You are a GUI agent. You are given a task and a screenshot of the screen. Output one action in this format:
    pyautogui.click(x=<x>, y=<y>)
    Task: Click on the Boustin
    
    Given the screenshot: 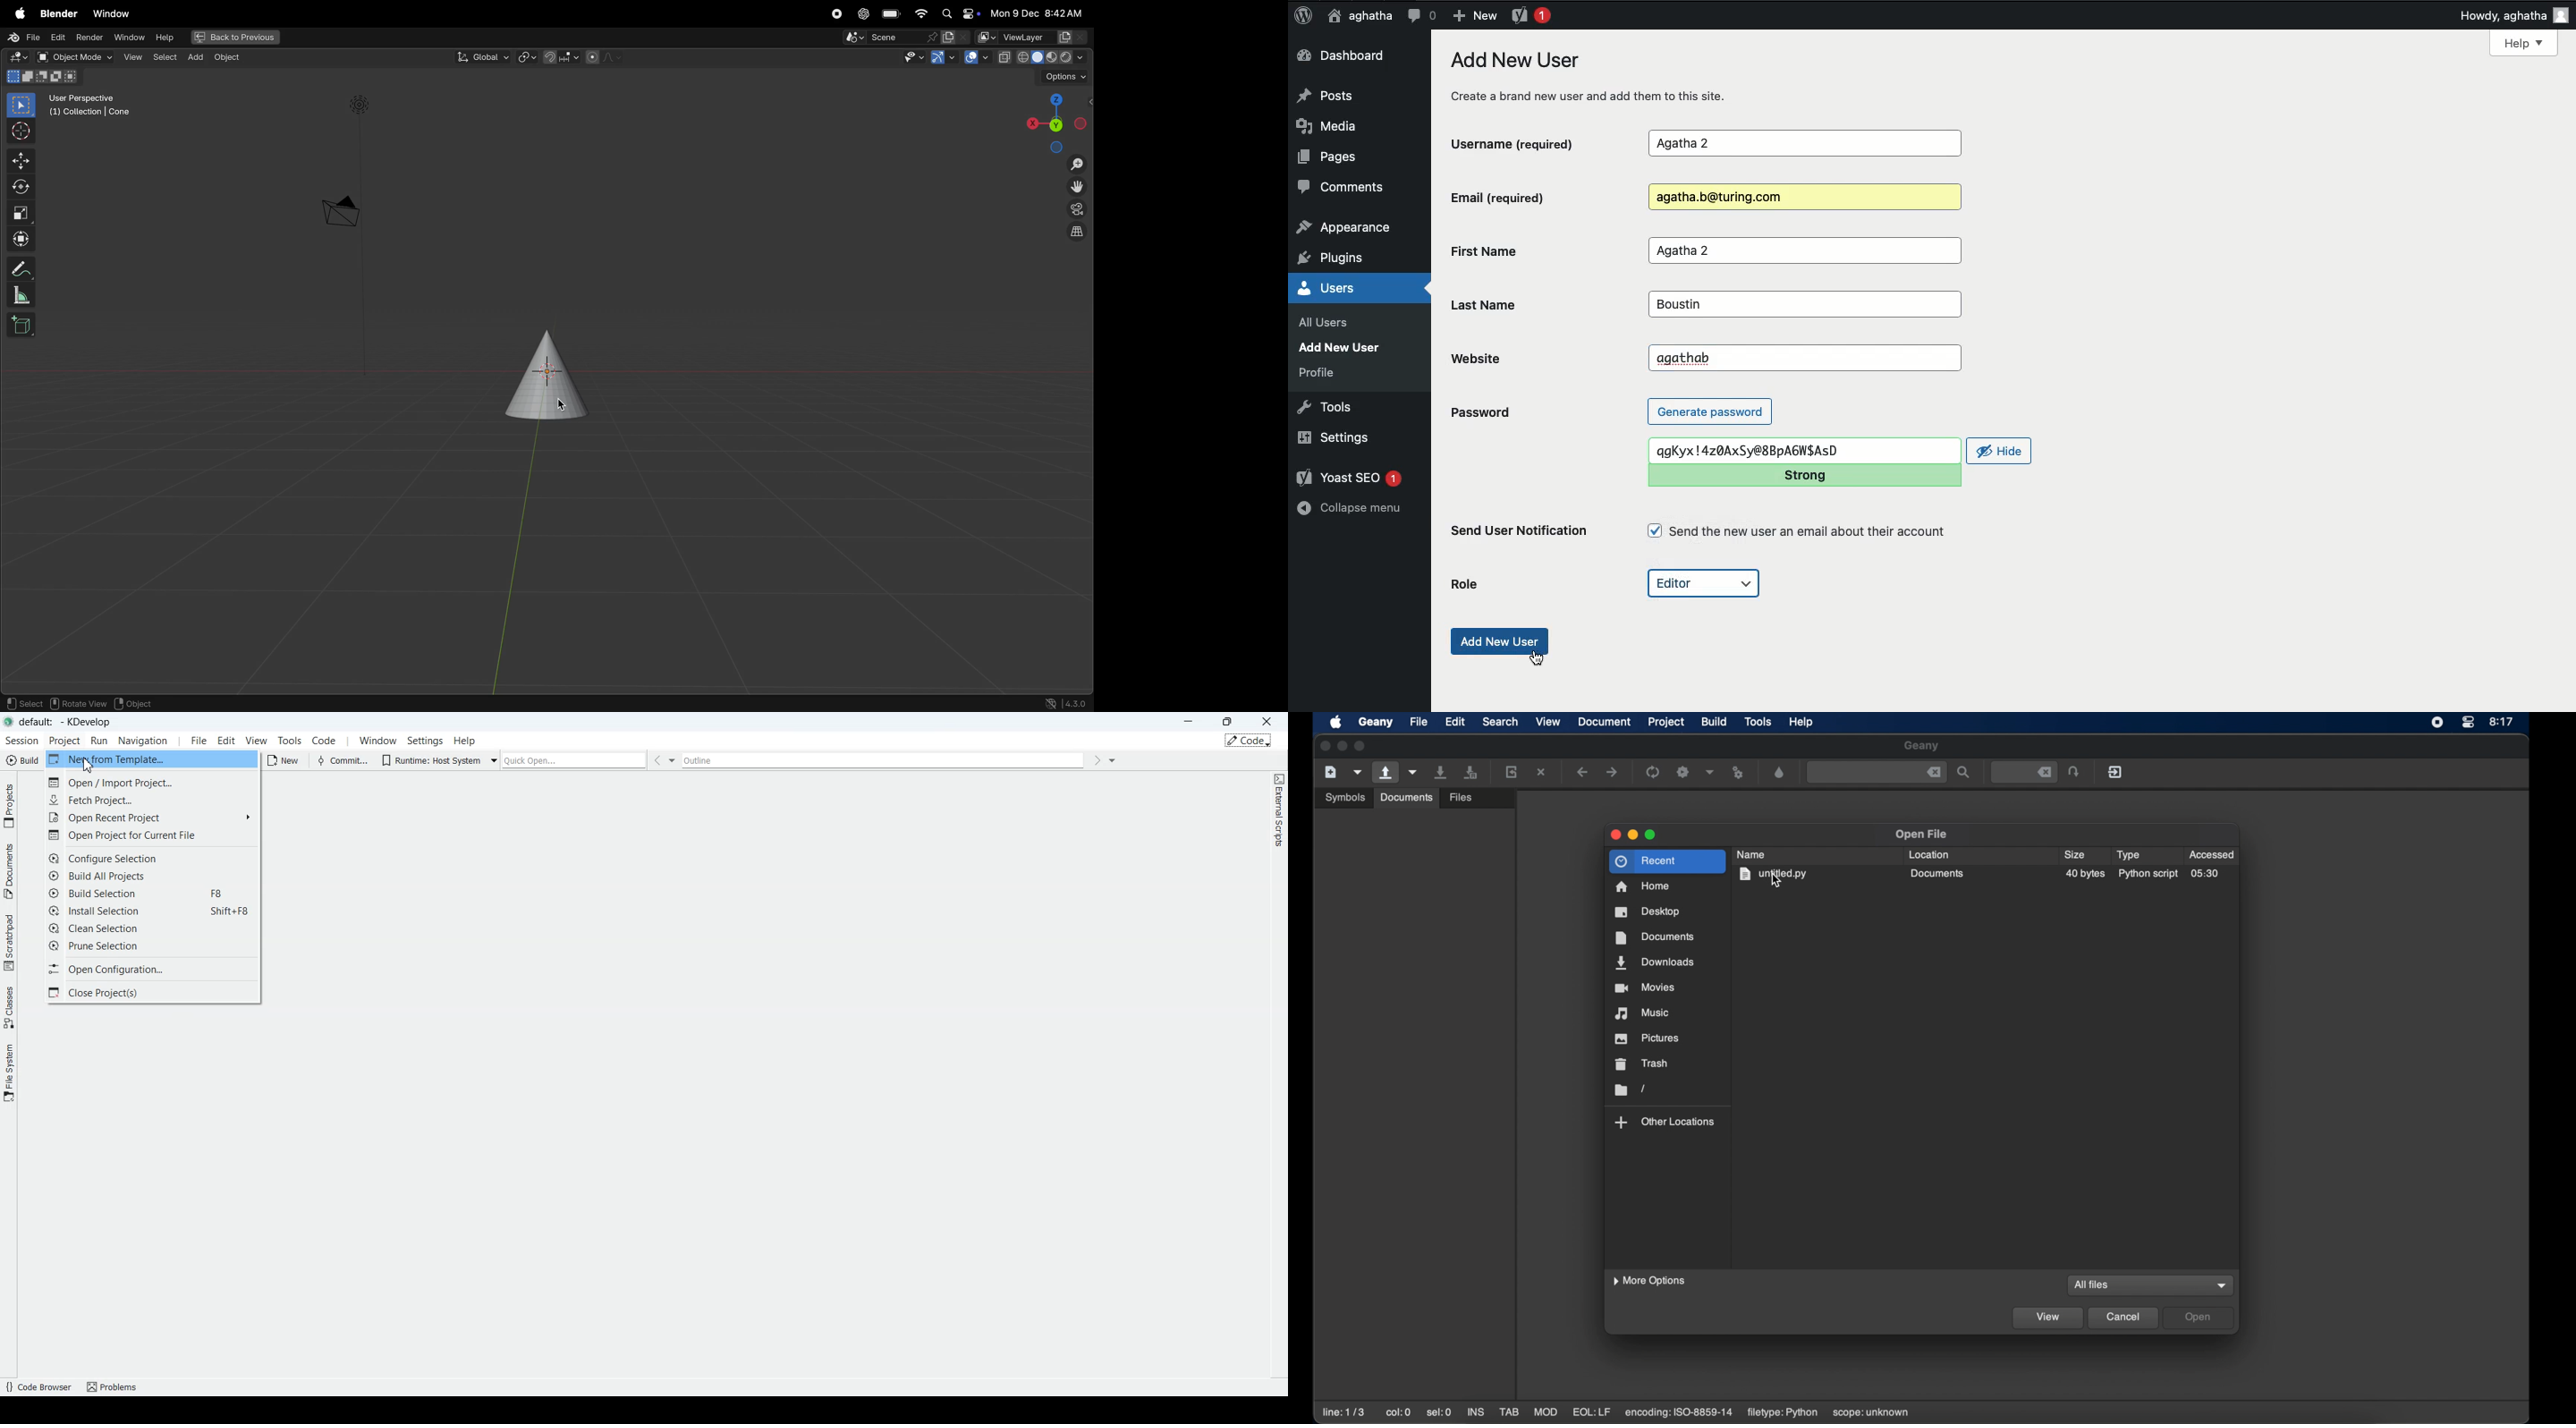 What is the action you would take?
    pyautogui.click(x=1802, y=305)
    